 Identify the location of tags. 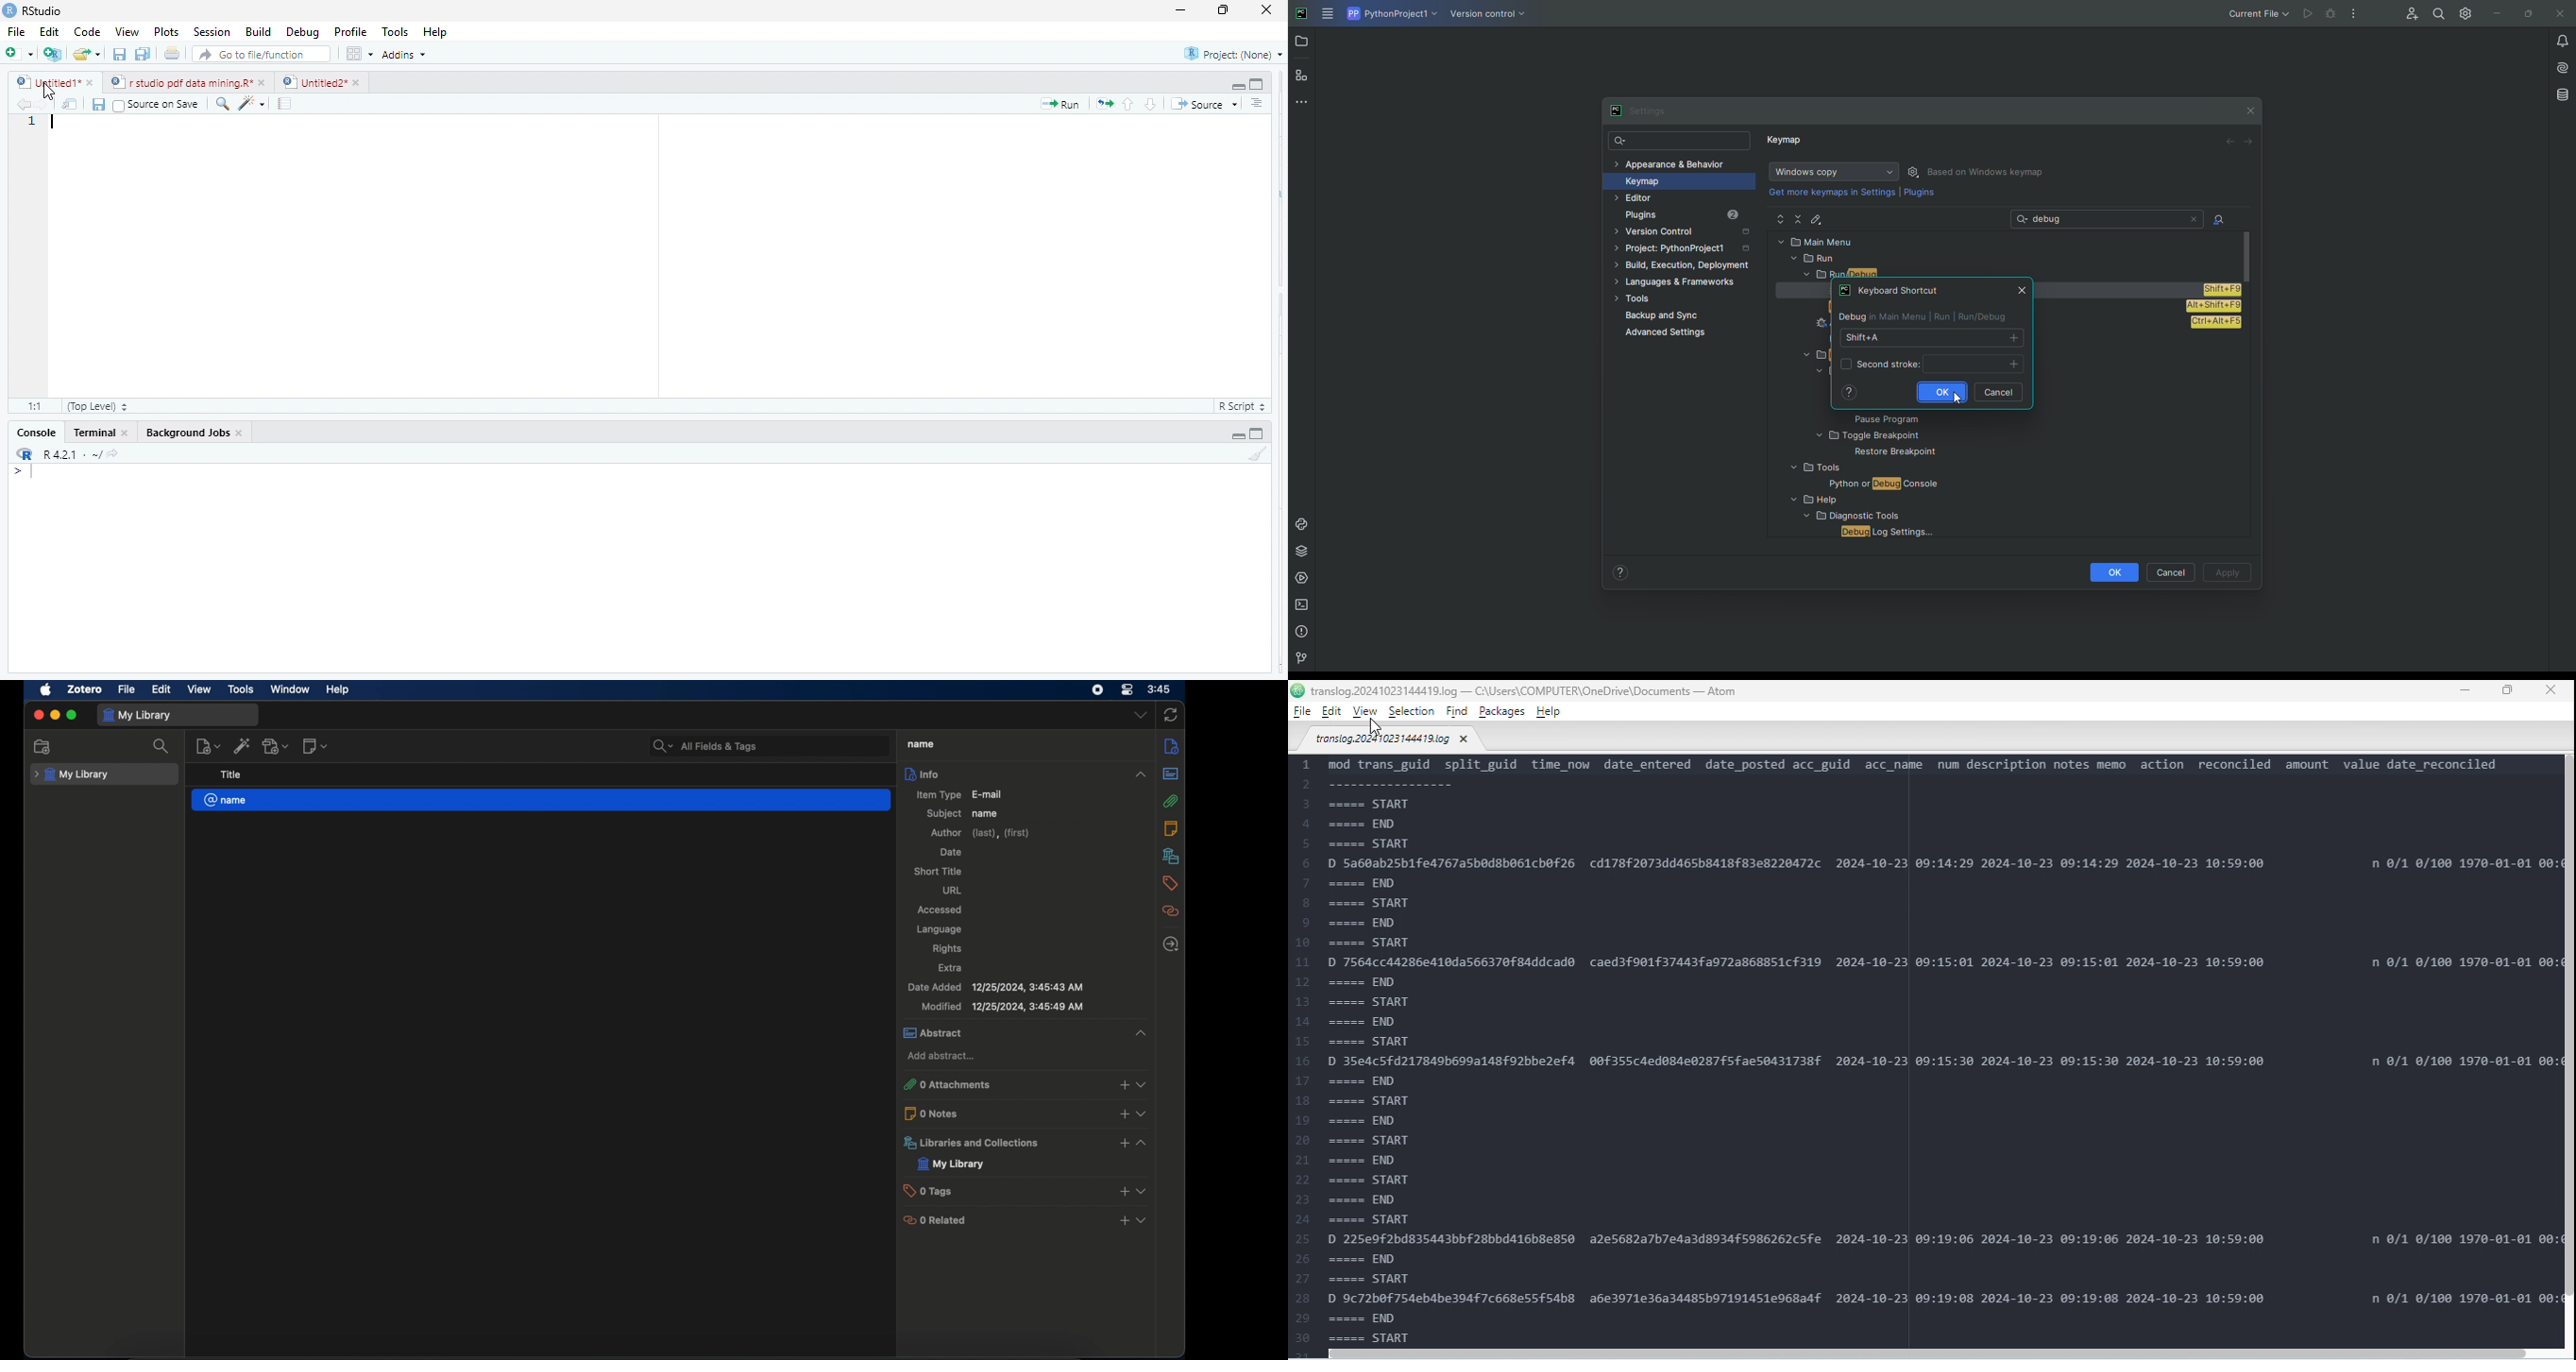
(1170, 883).